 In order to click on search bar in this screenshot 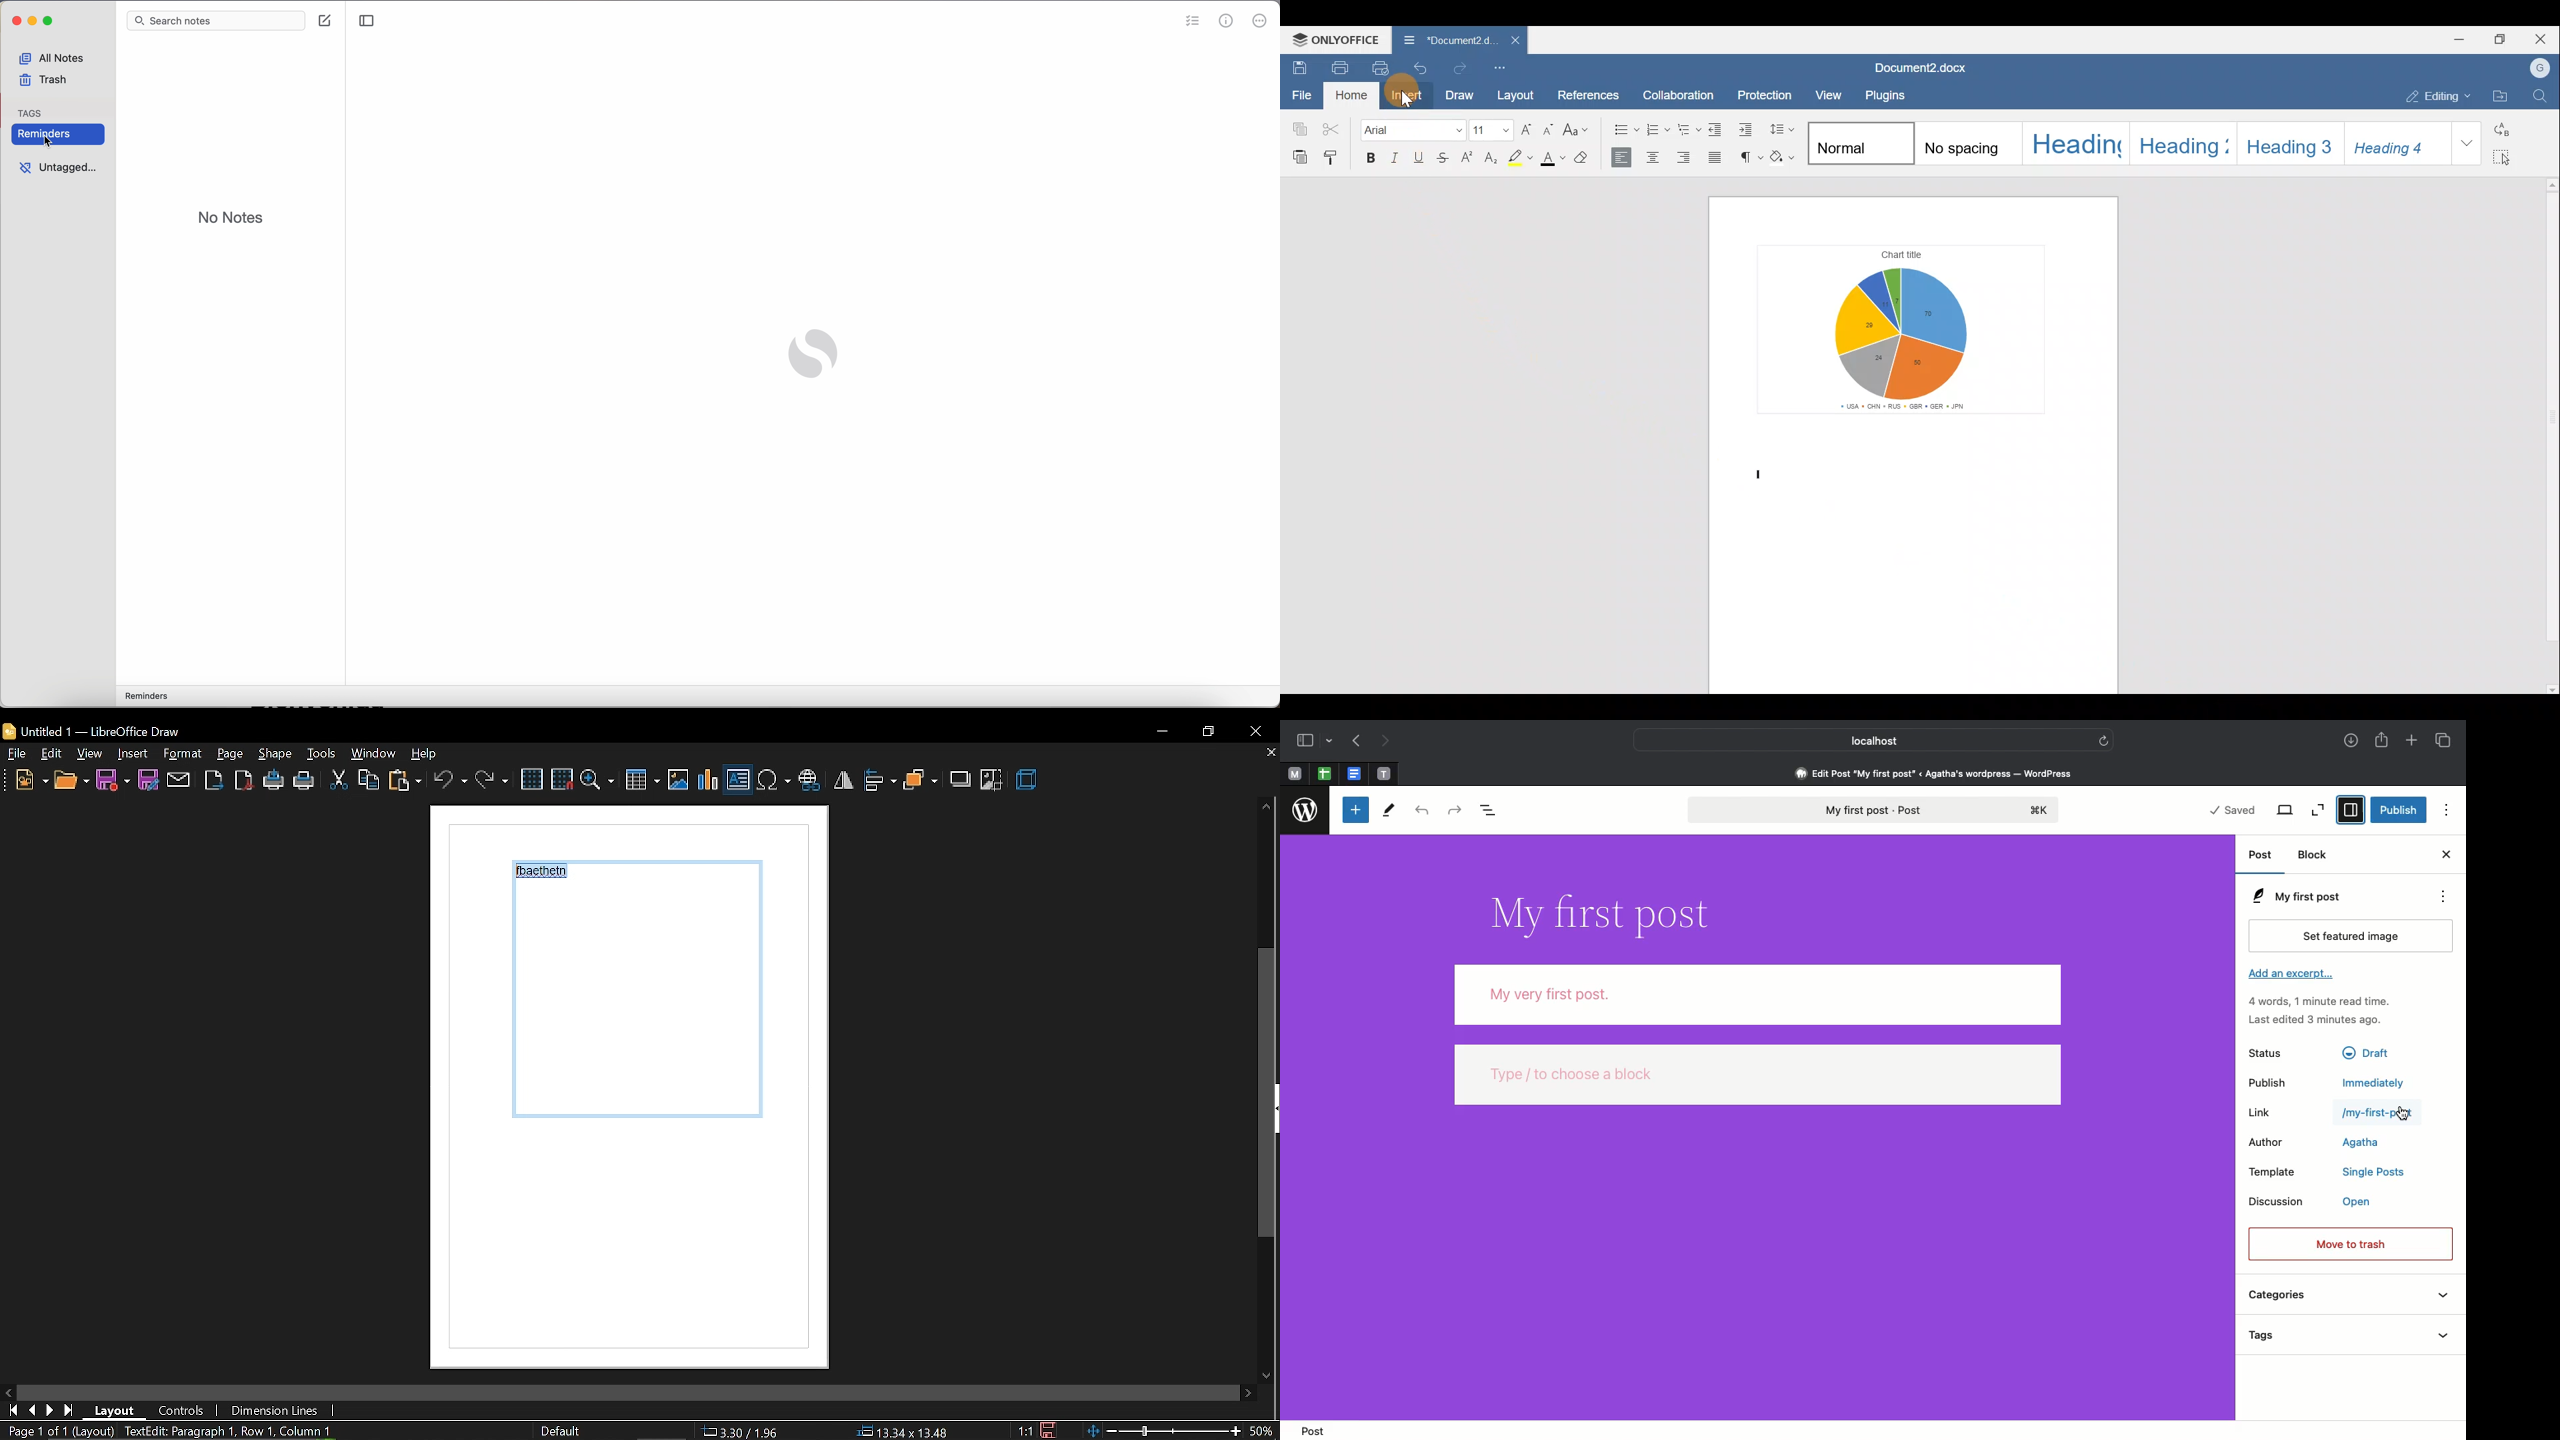, I will do `click(218, 21)`.